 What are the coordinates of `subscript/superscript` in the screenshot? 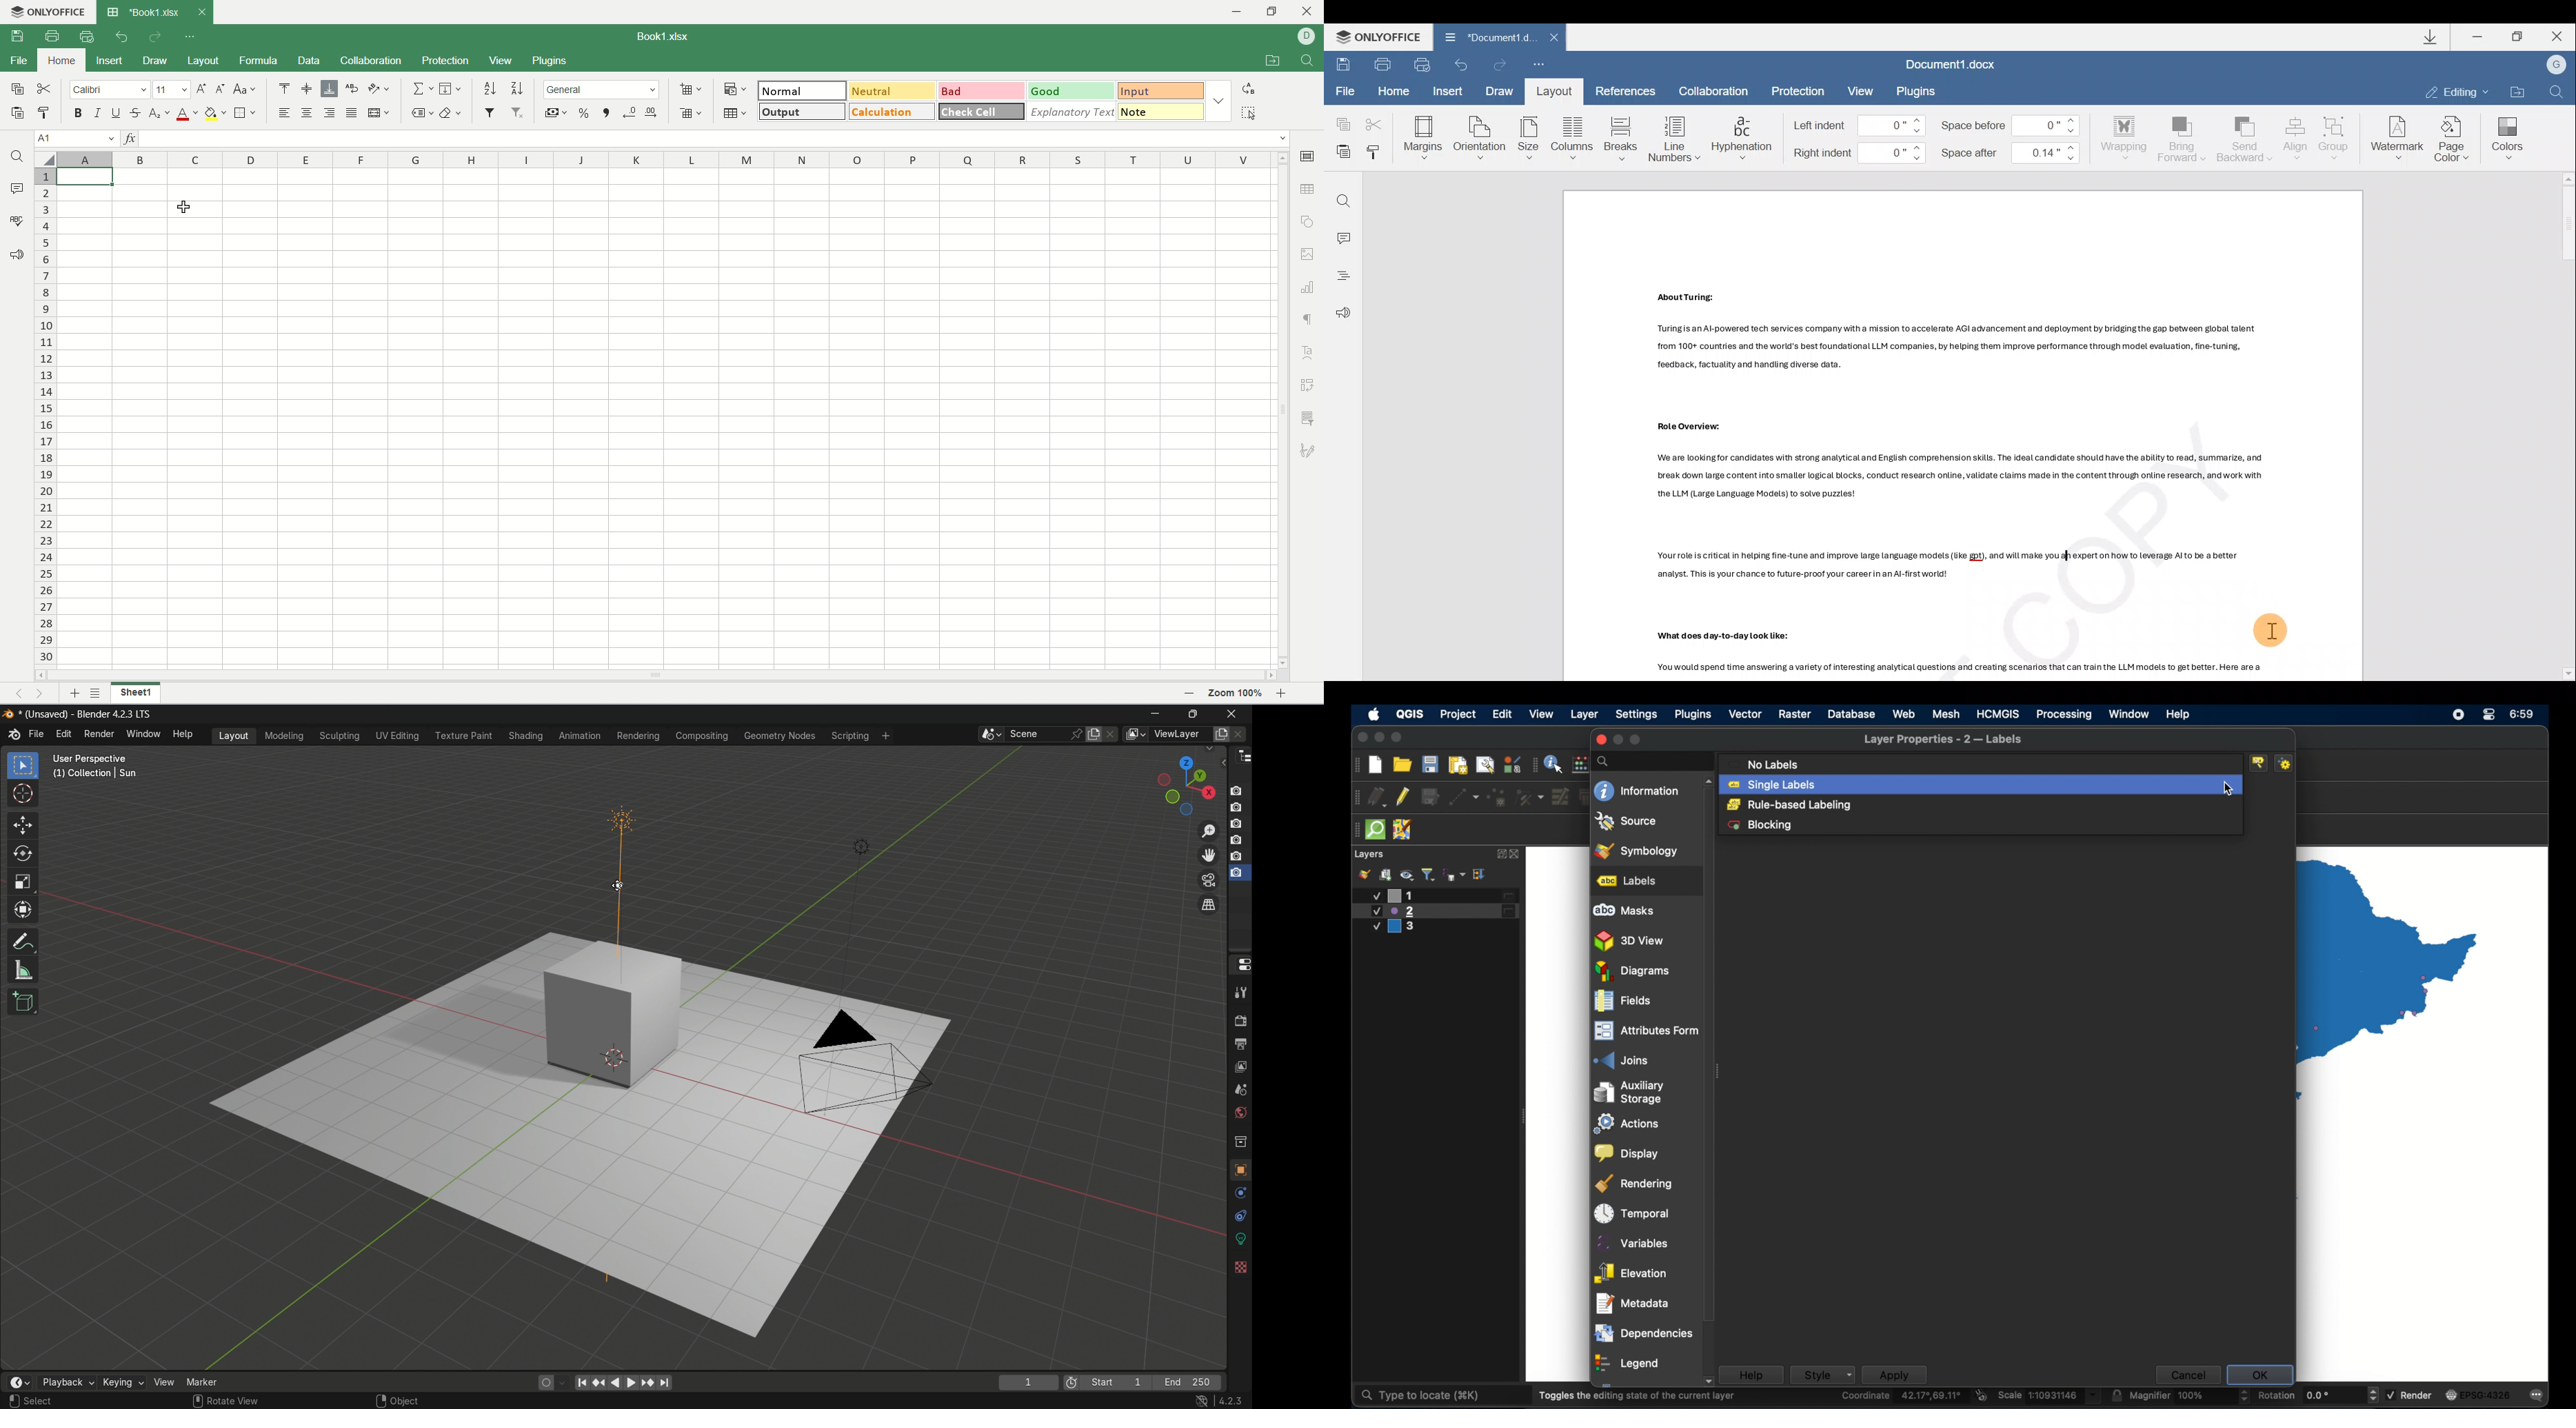 It's located at (157, 113).